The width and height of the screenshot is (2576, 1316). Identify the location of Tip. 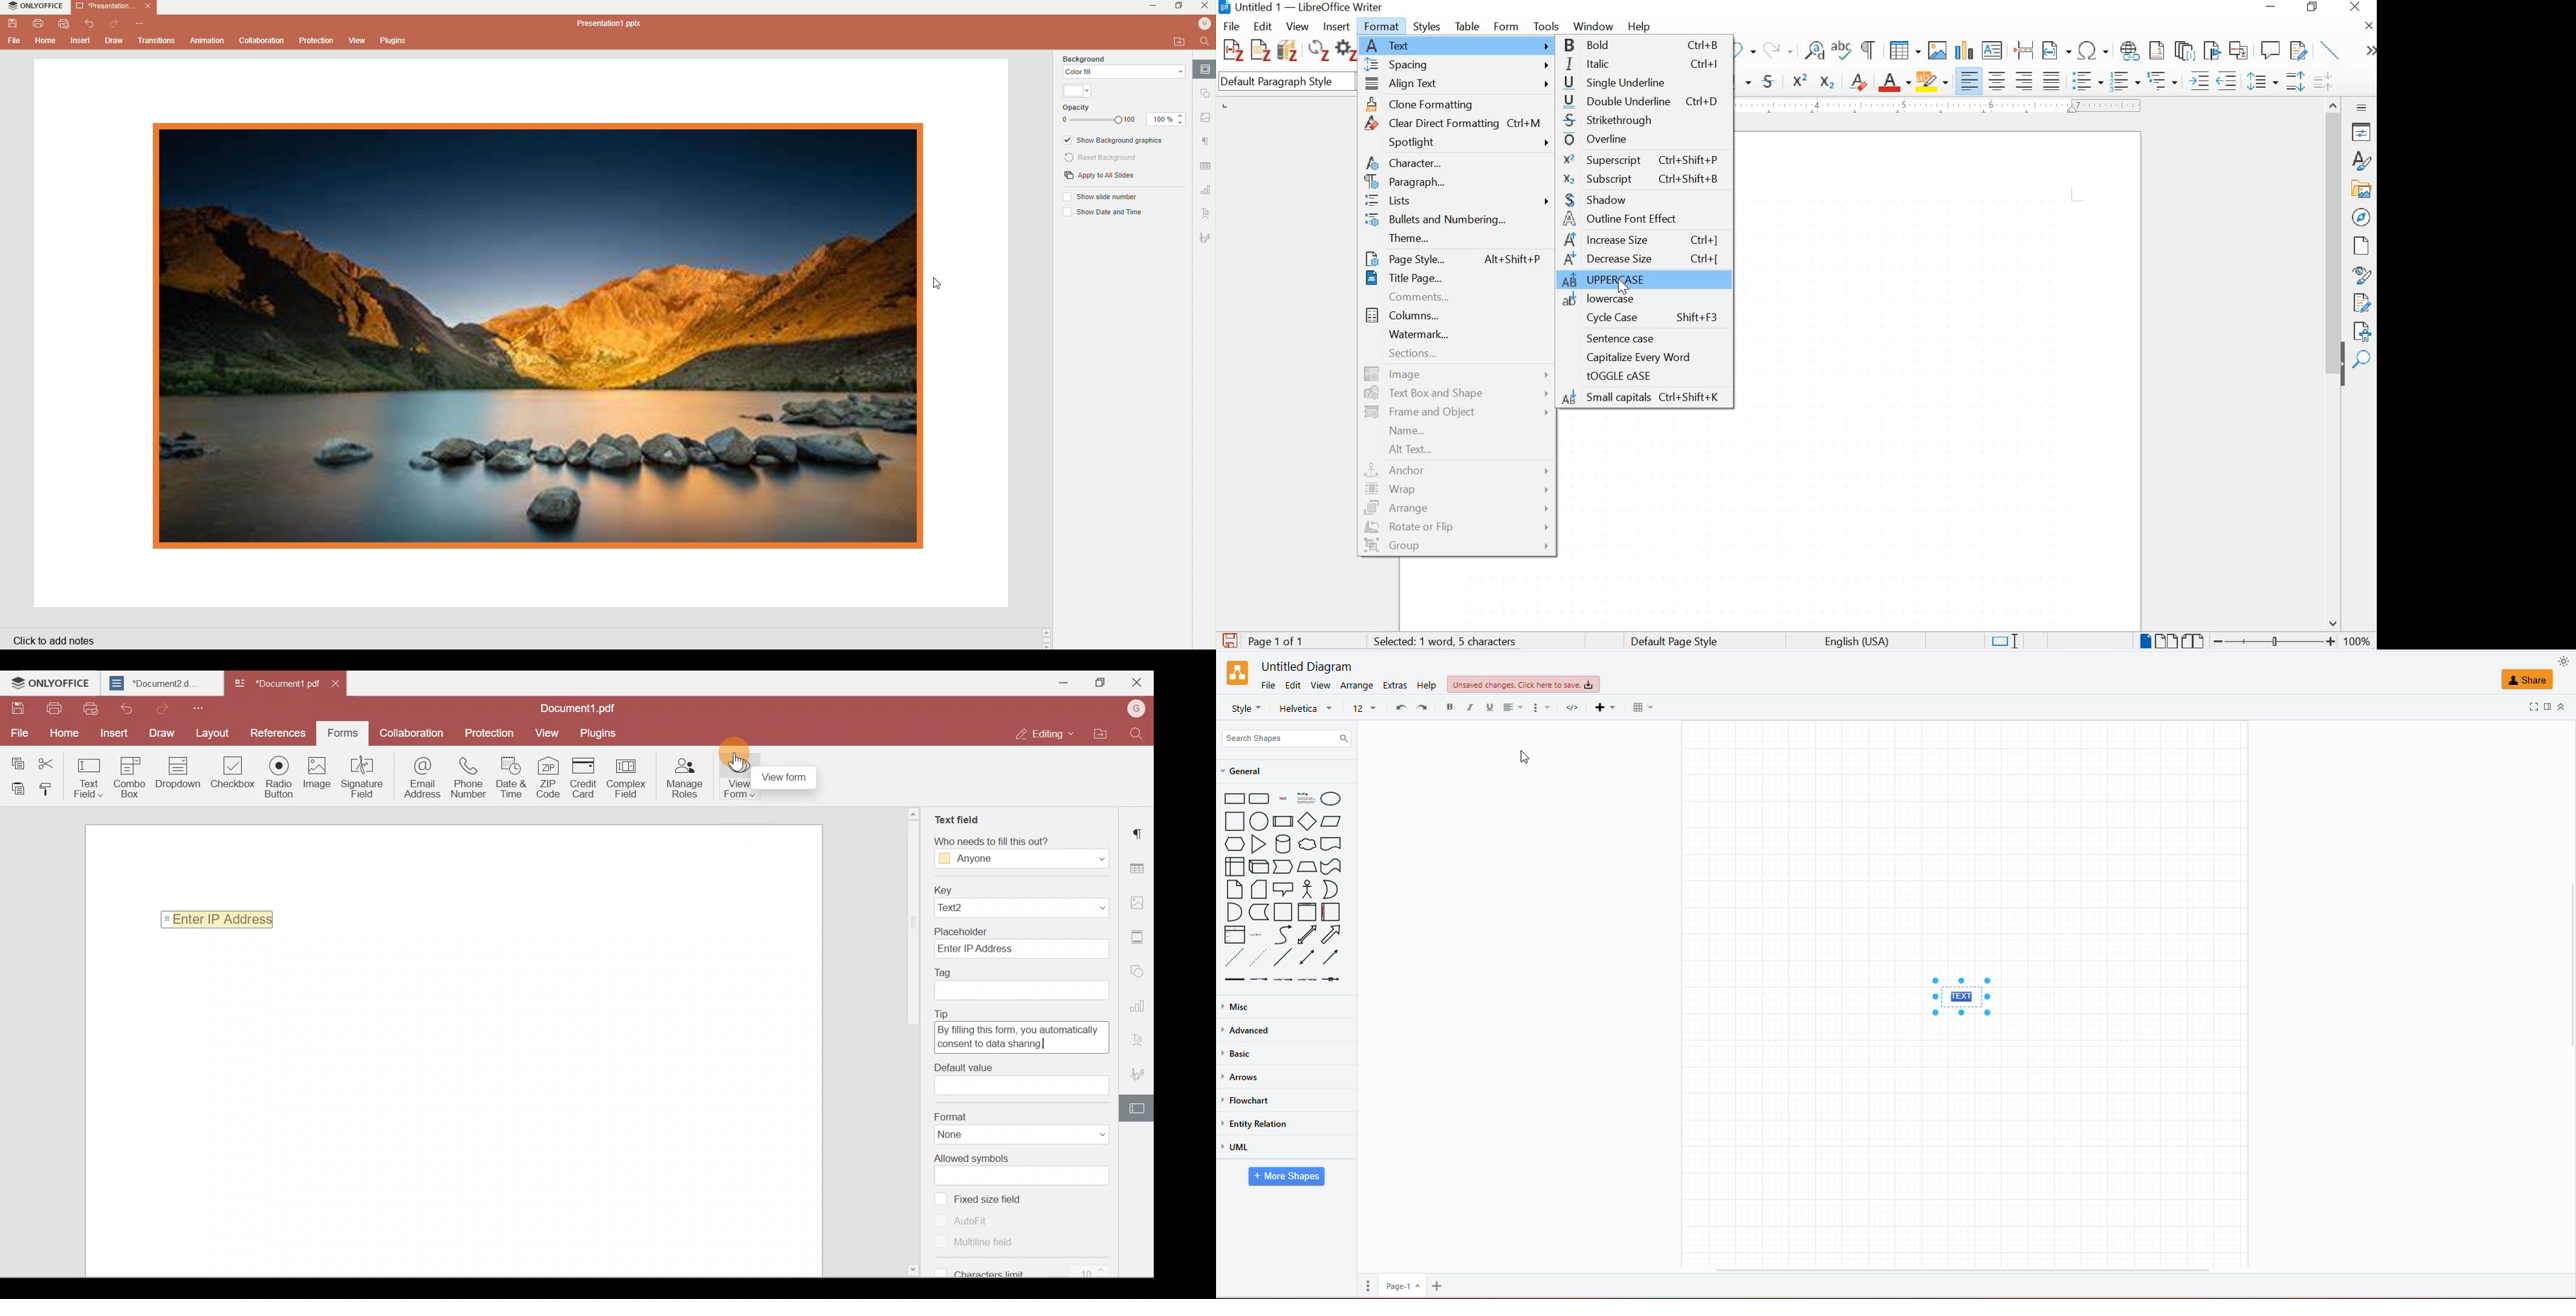
(947, 1010).